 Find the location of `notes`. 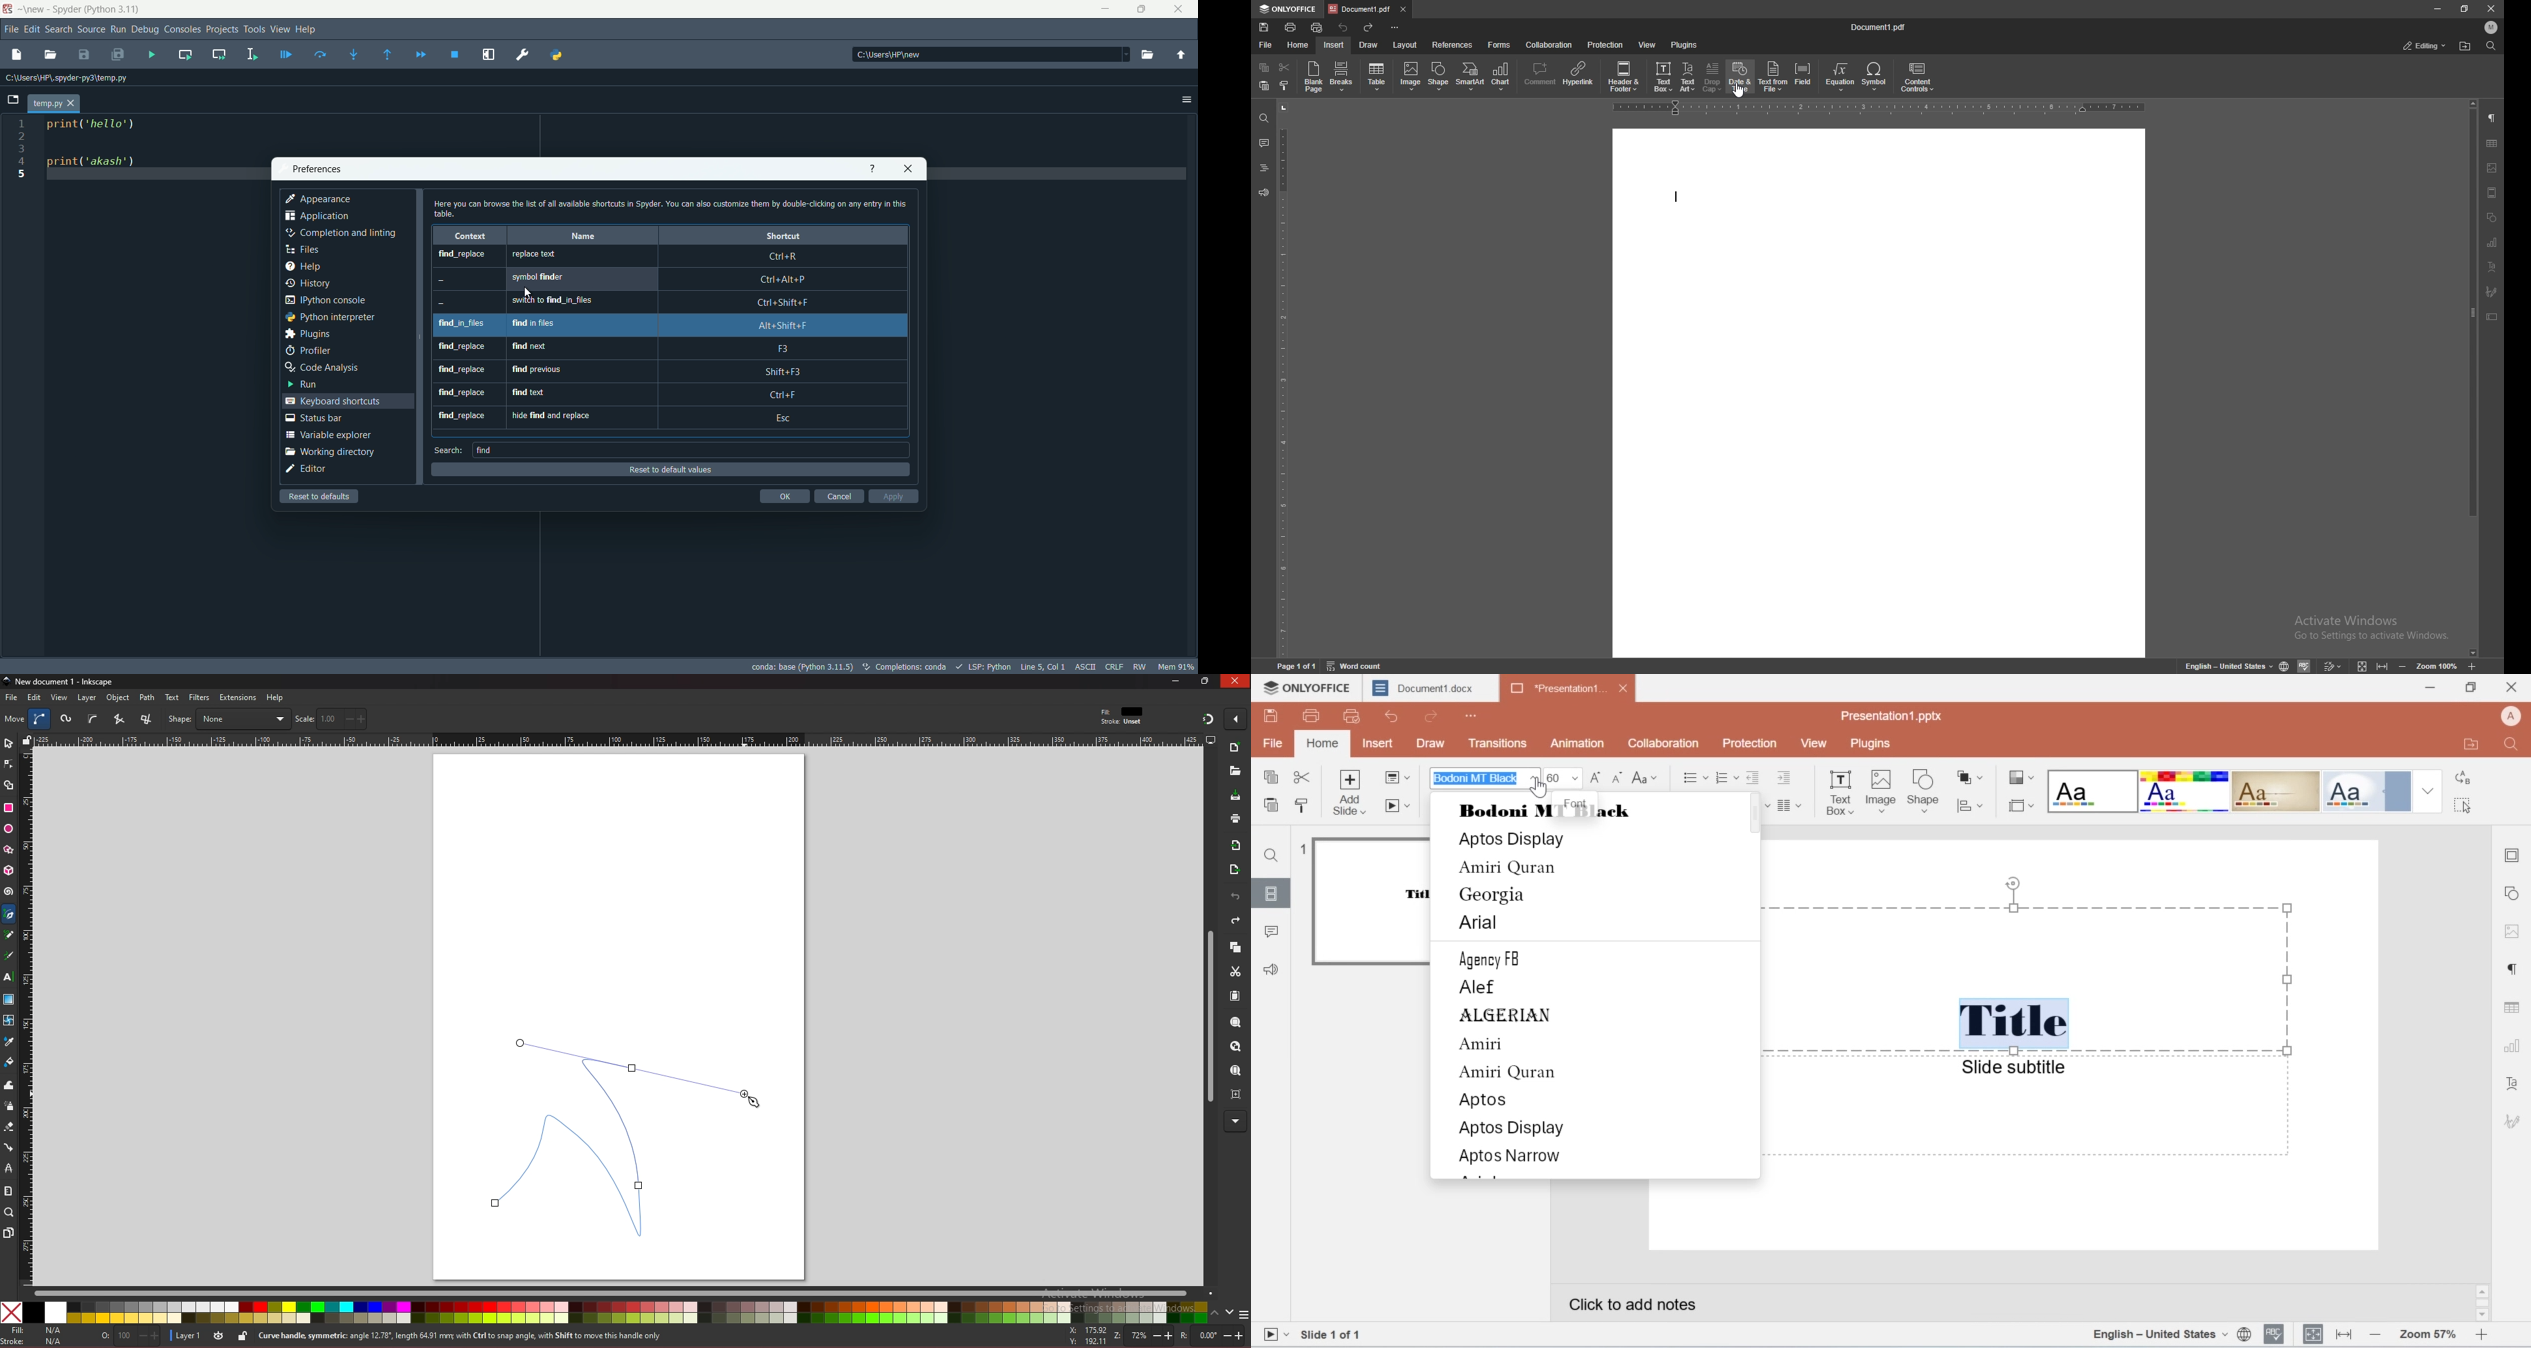

notes is located at coordinates (1681, 1307).